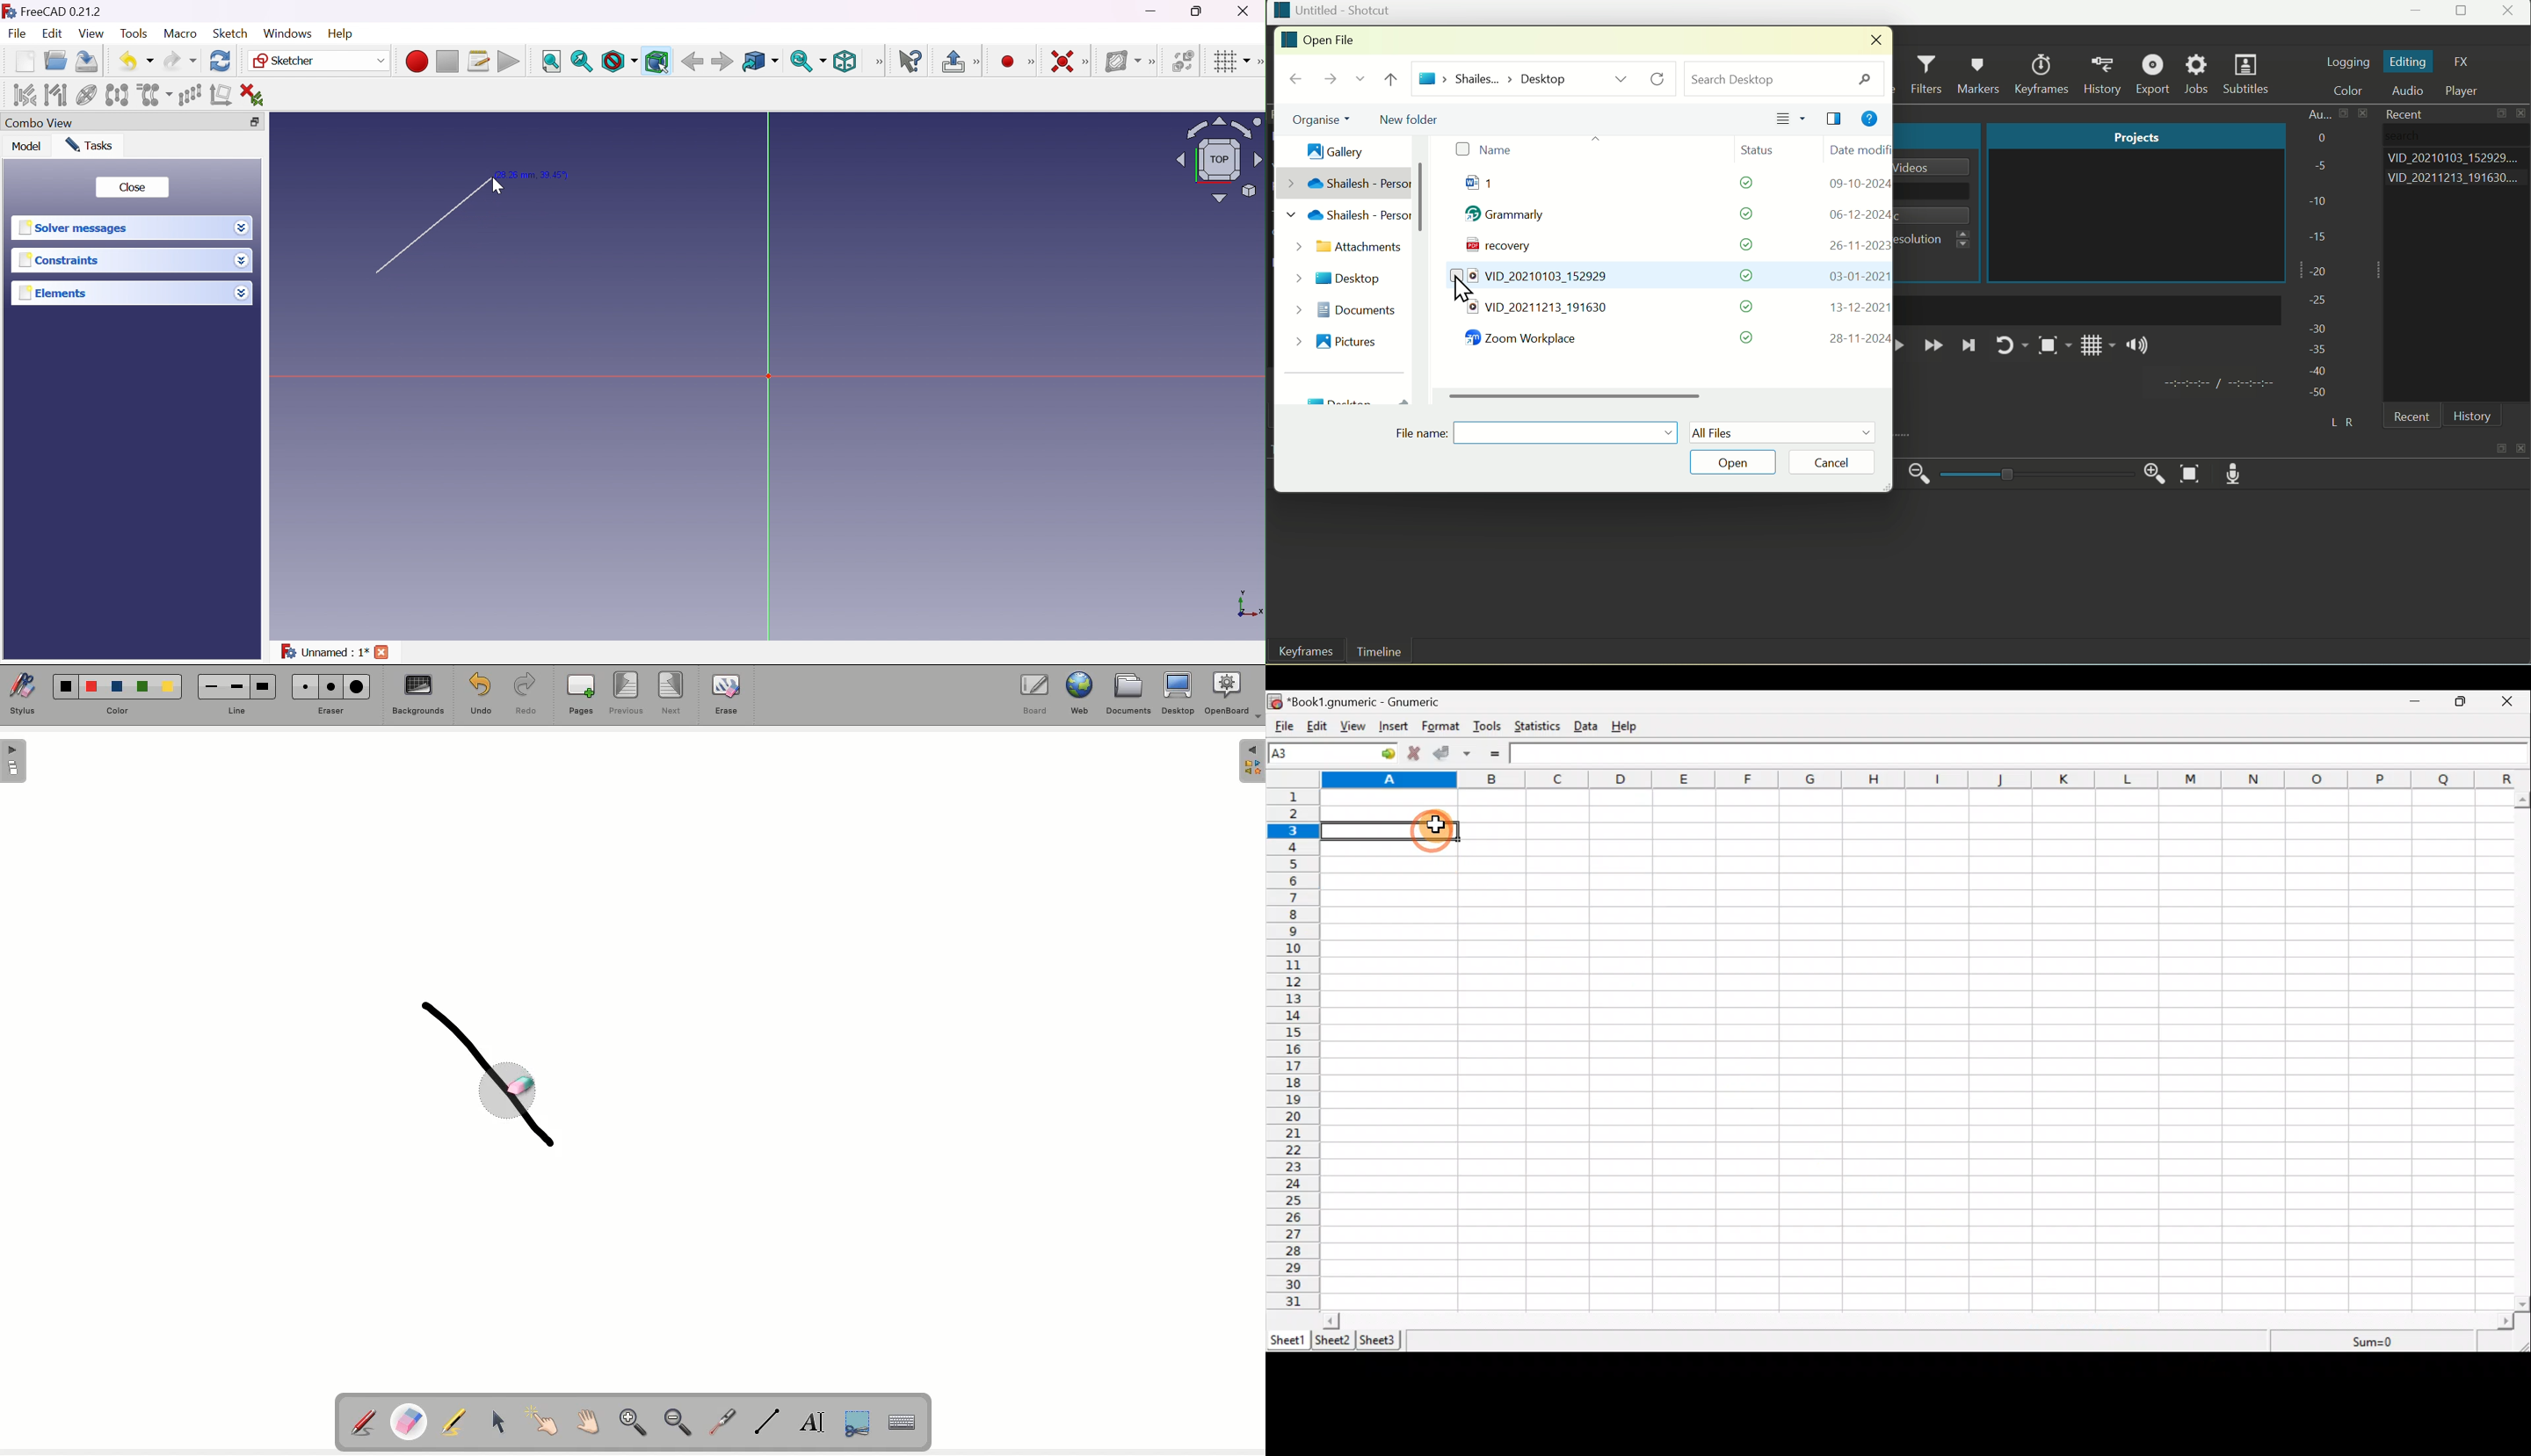  I want to click on Macros recording, so click(416, 61).